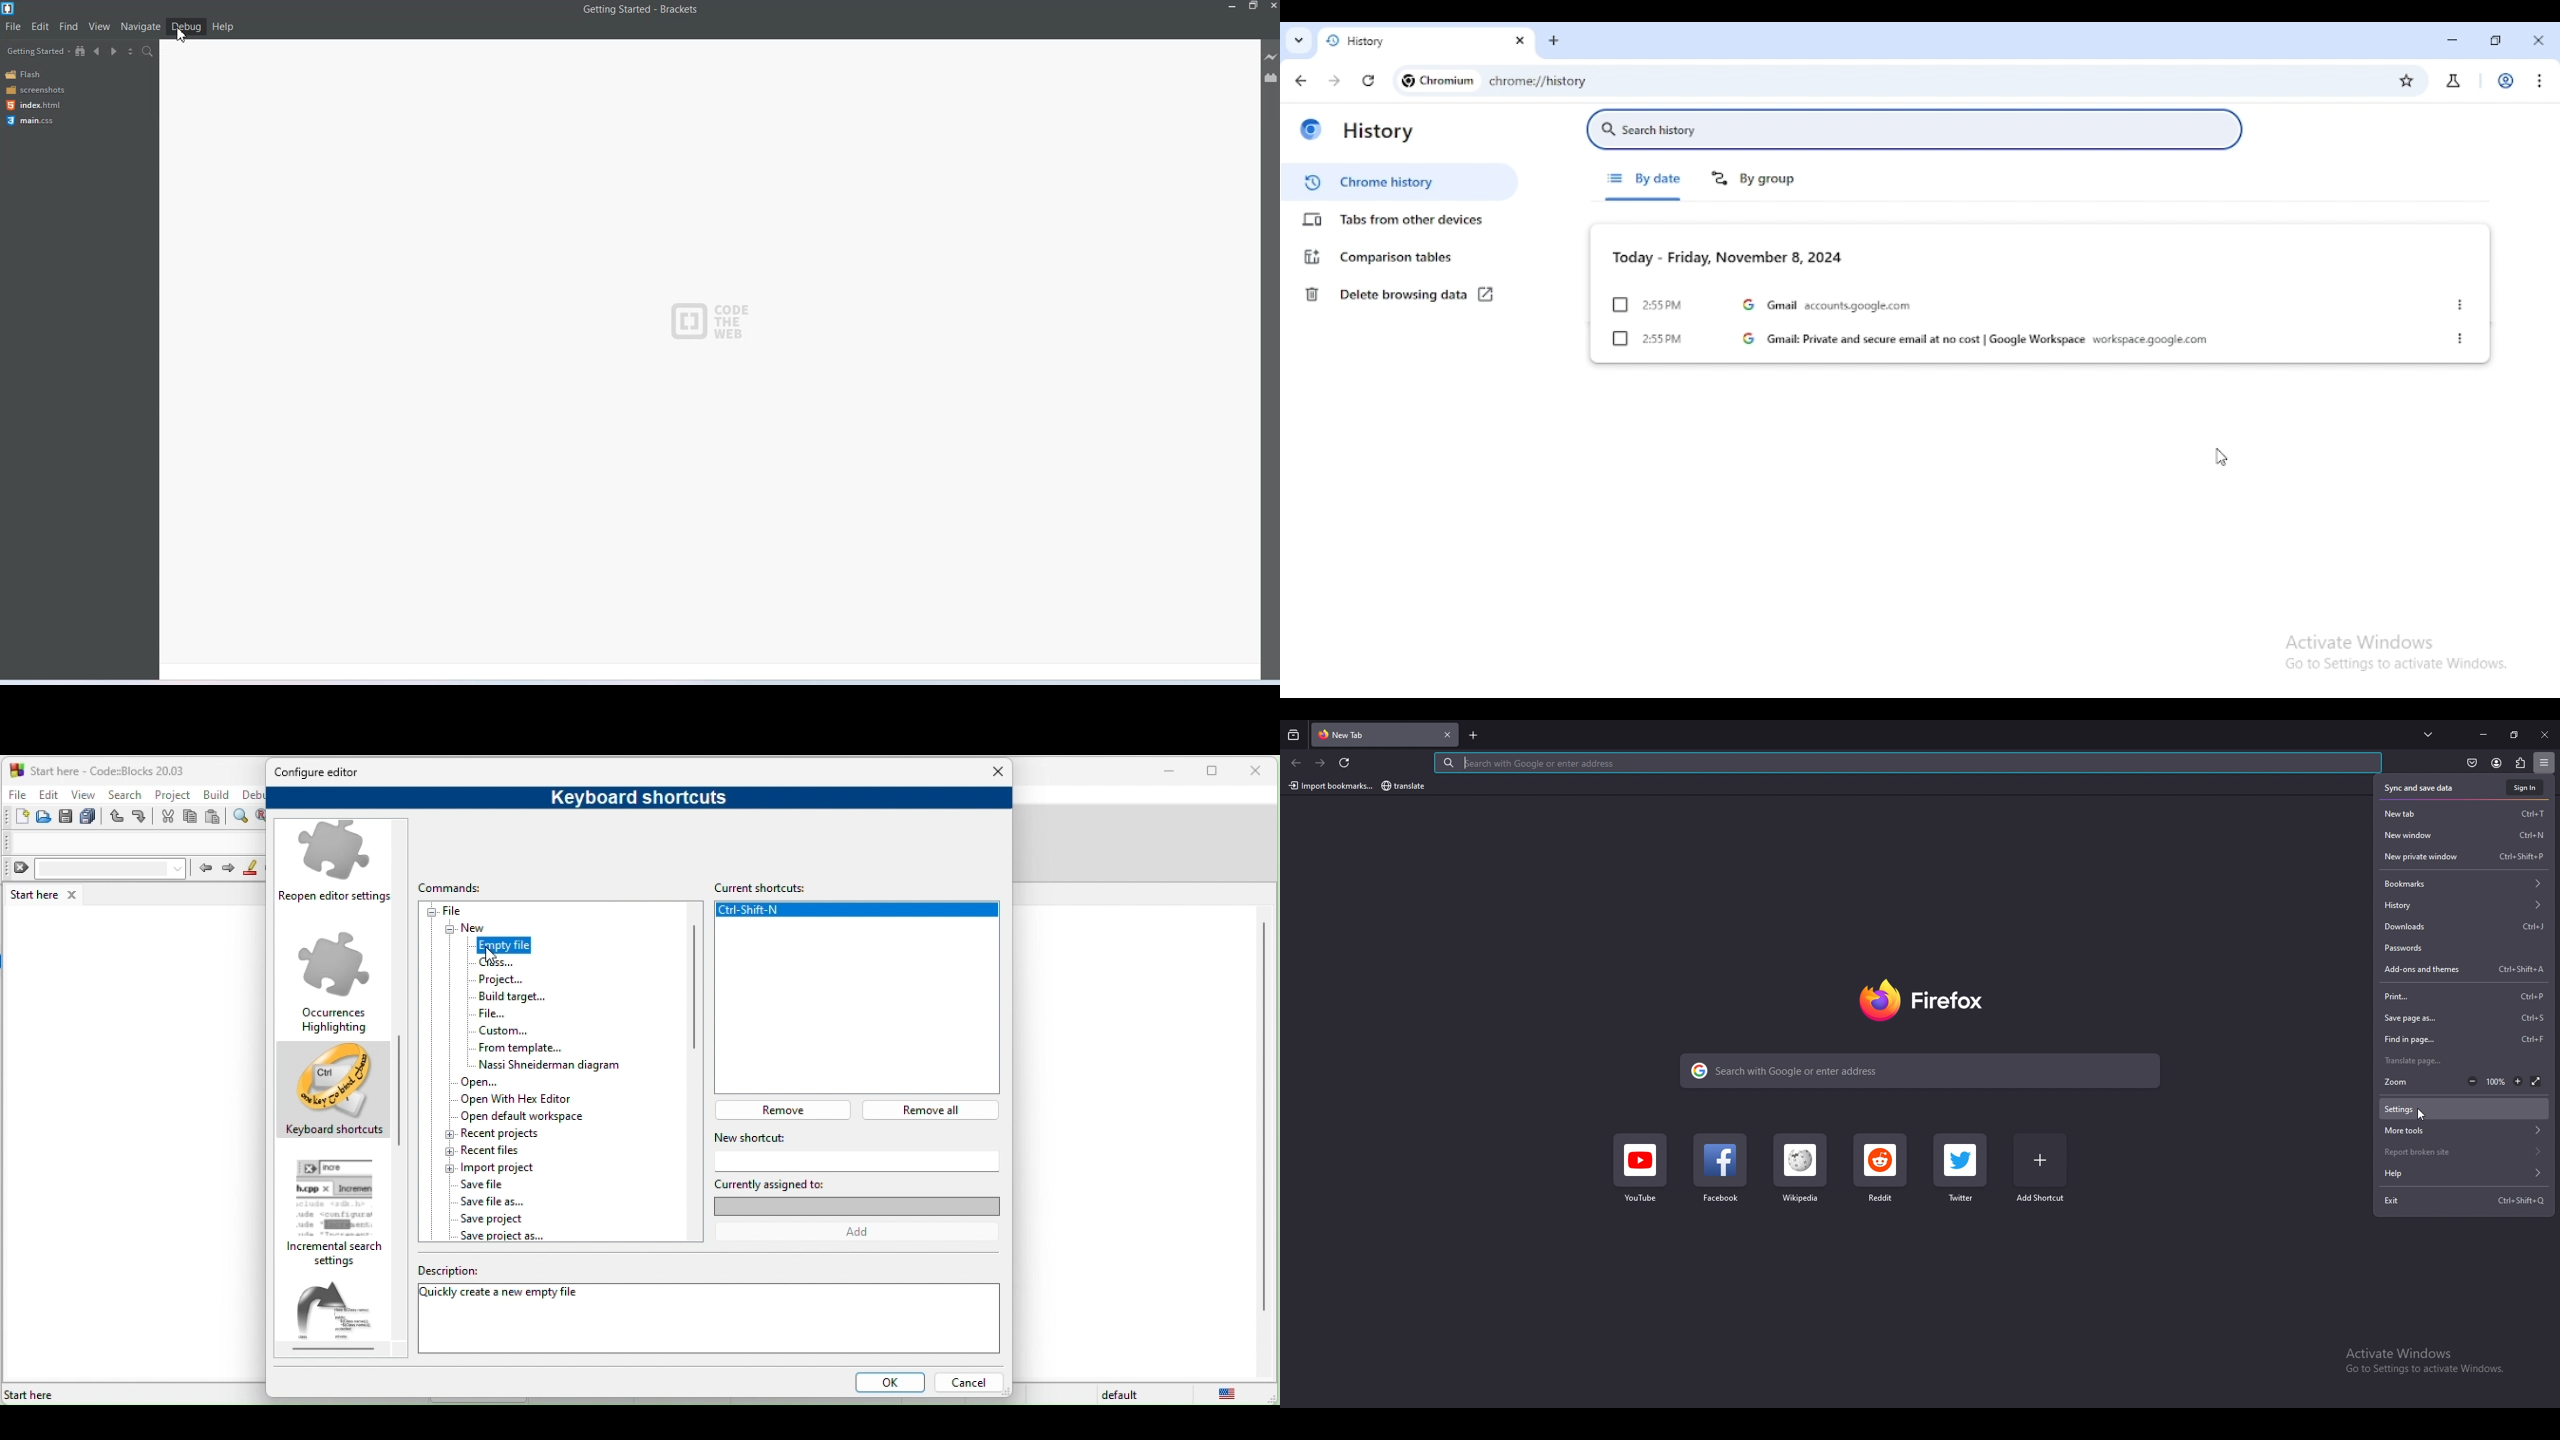 The height and width of the screenshot is (1456, 2576). What do you see at coordinates (1123, 1395) in the screenshot?
I see `default` at bounding box center [1123, 1395].